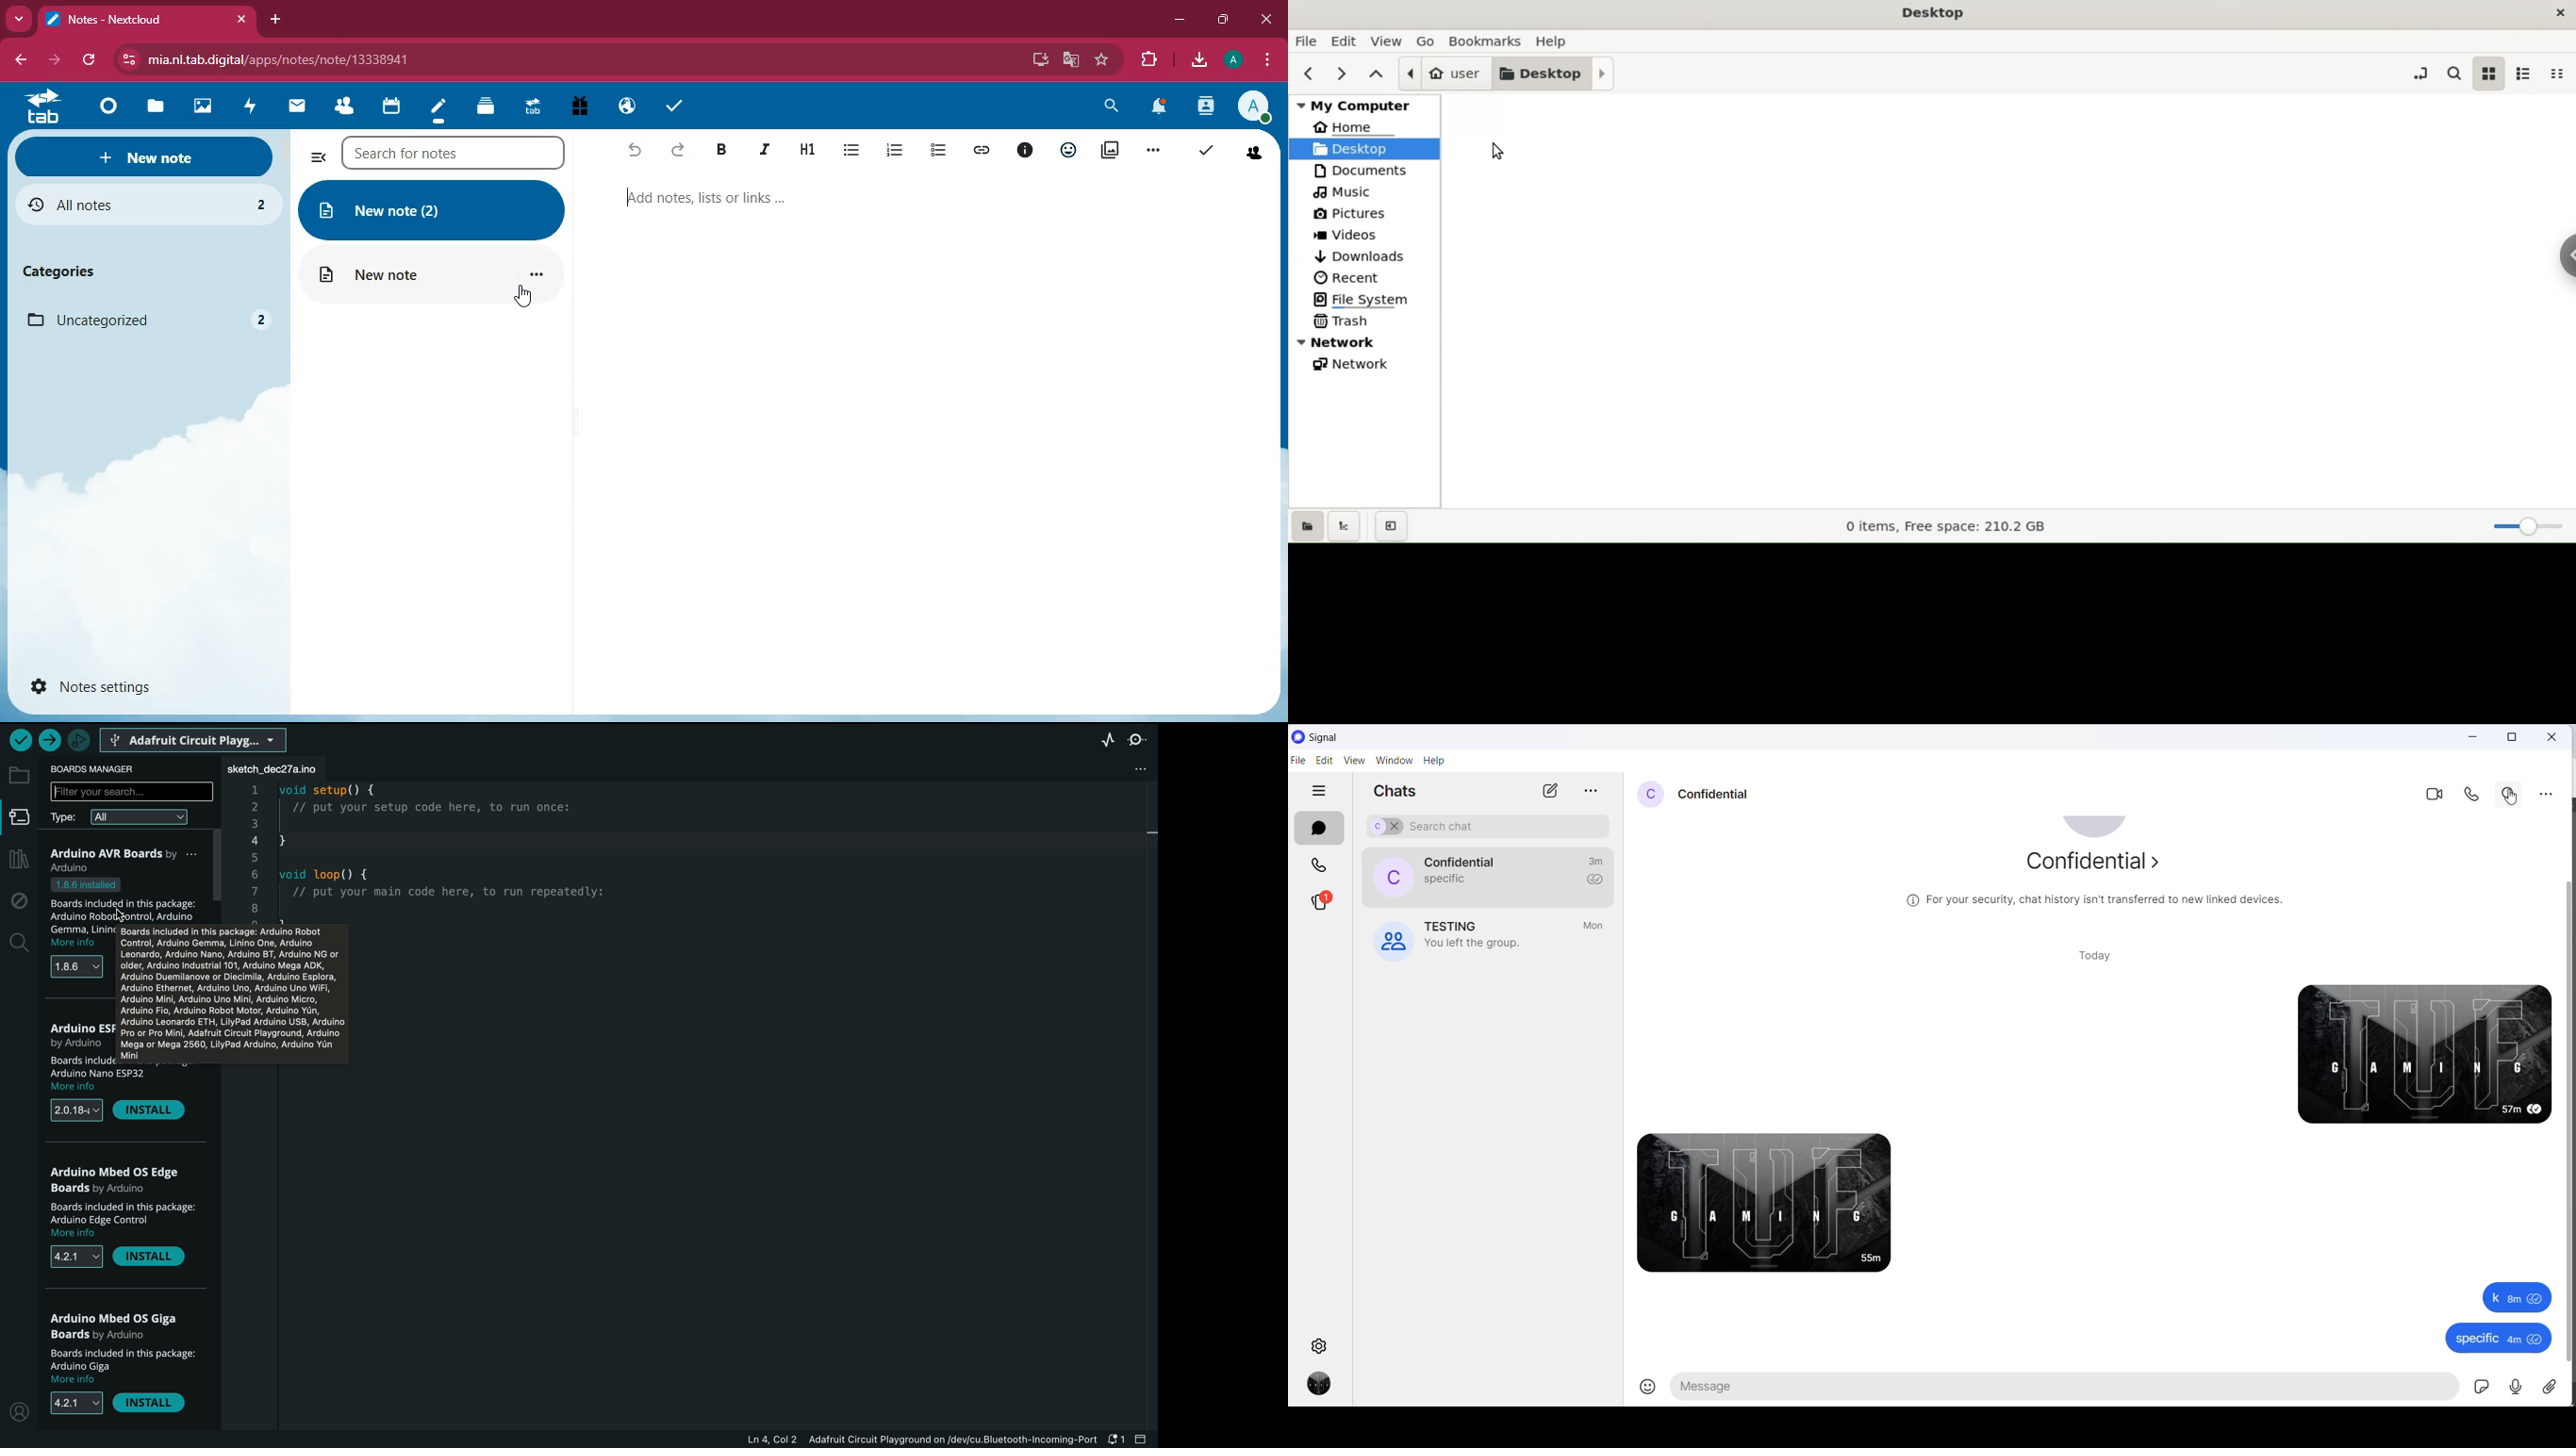 Image resolution: width=2576 pixels, height=1456 pixels. I want to click on calendar, so click(395, 107).